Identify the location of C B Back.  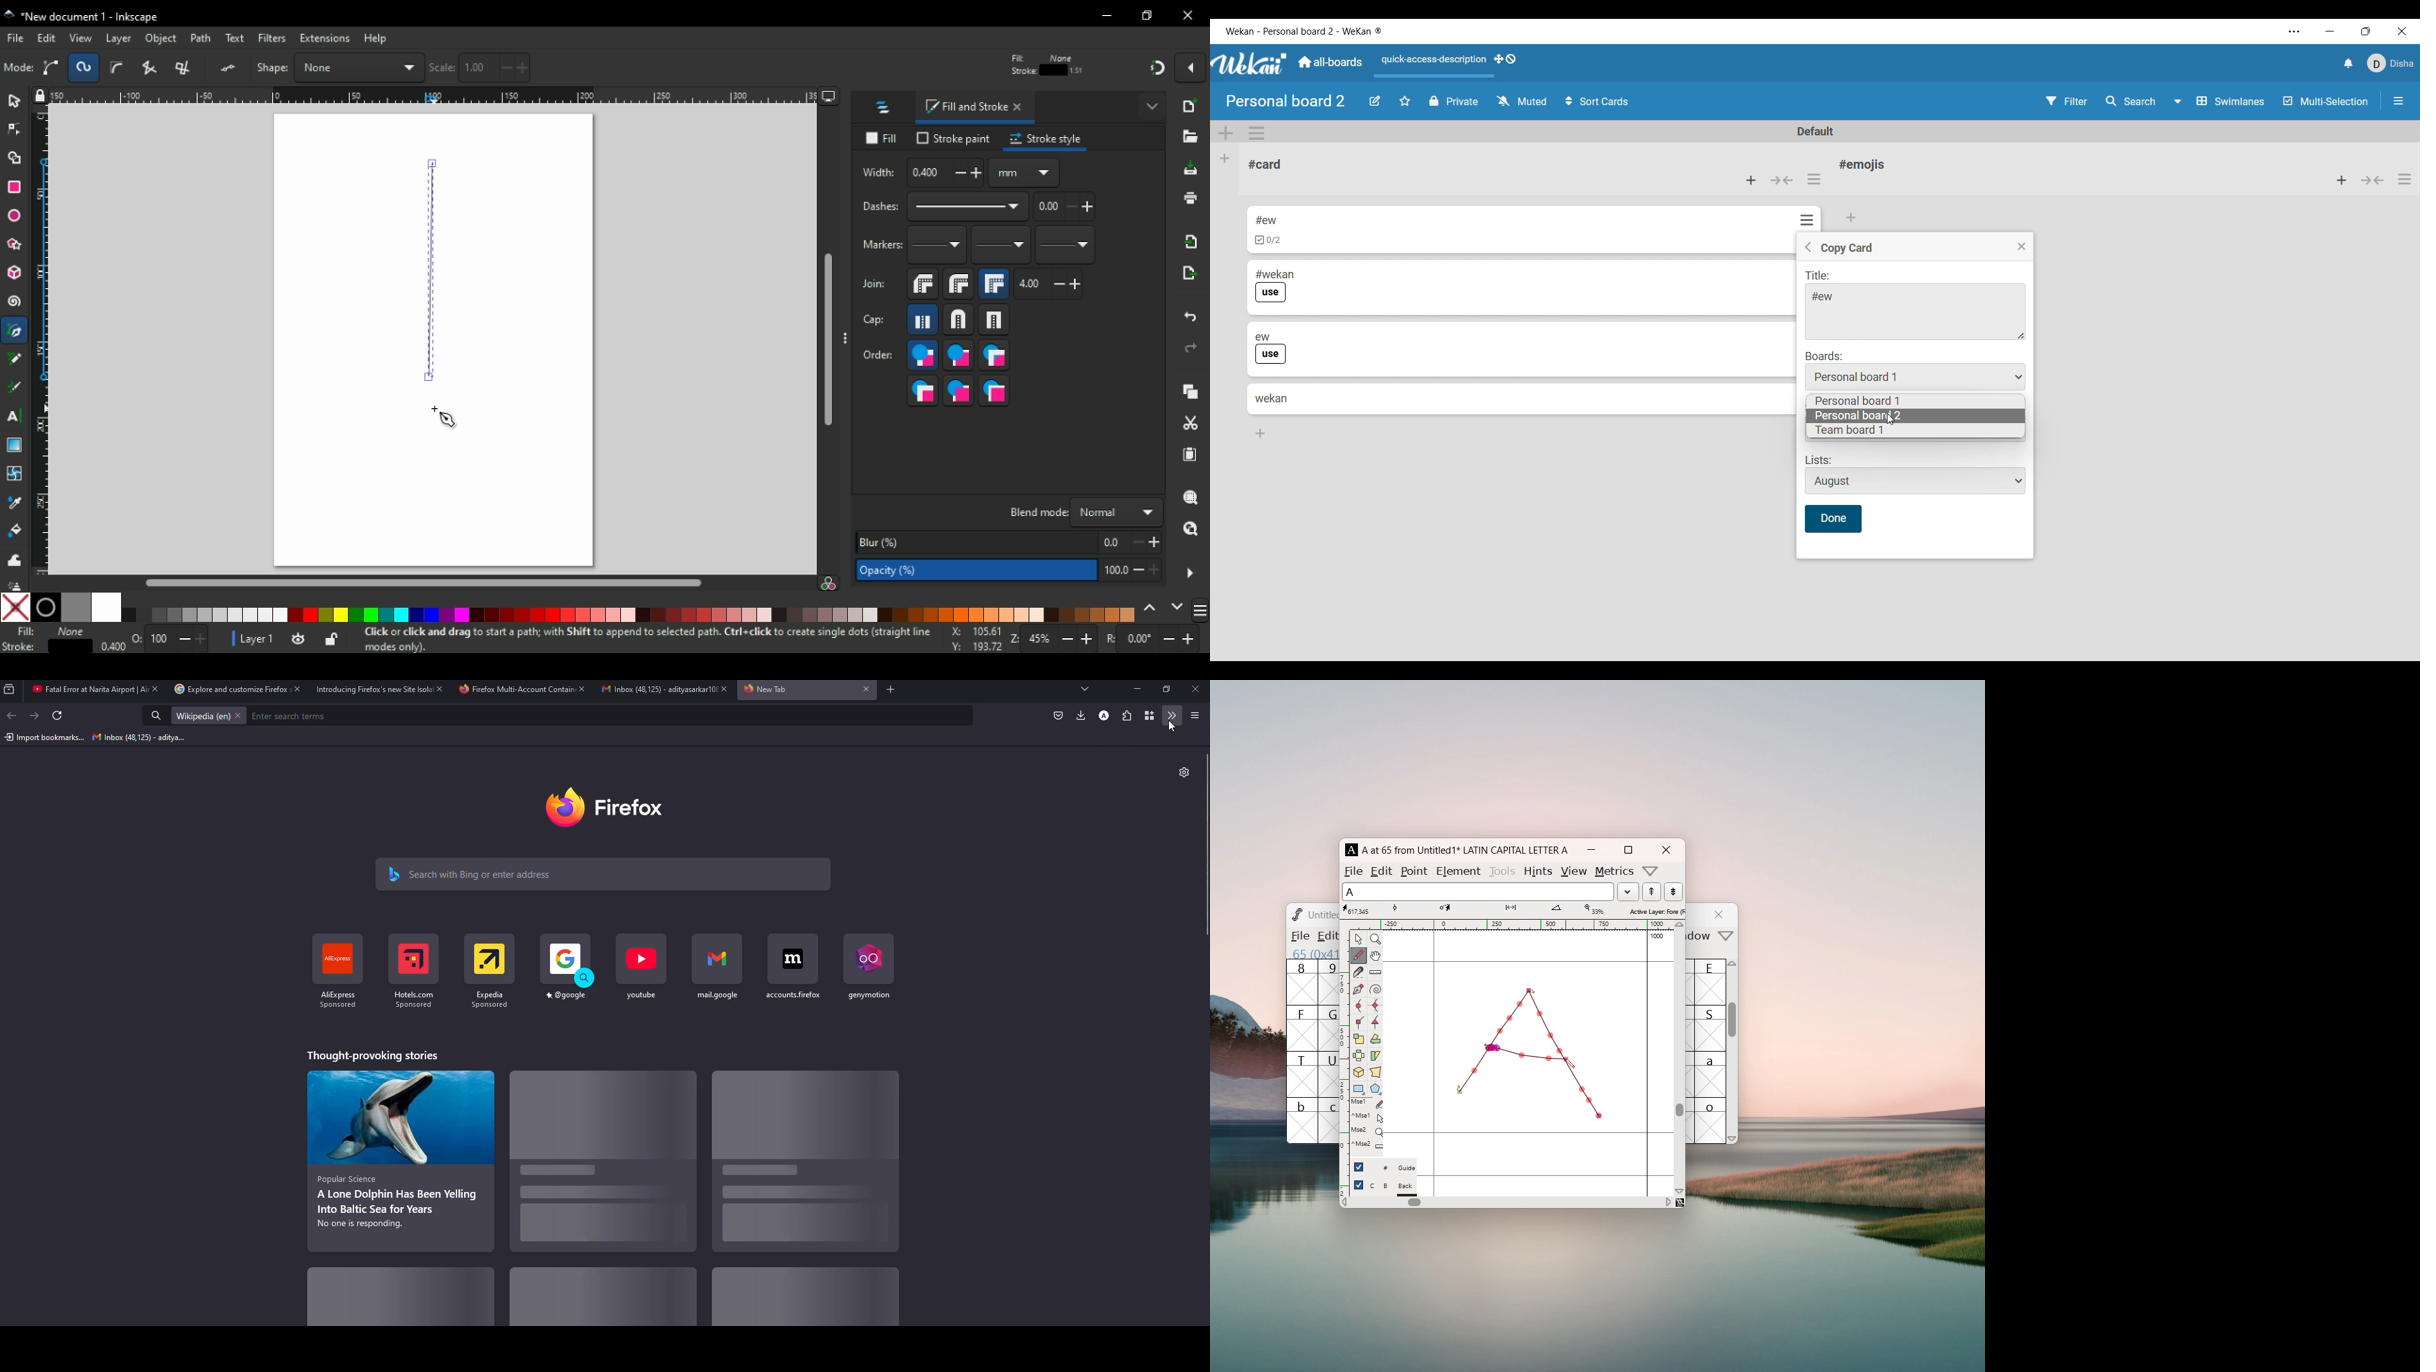
(1393, 1187).